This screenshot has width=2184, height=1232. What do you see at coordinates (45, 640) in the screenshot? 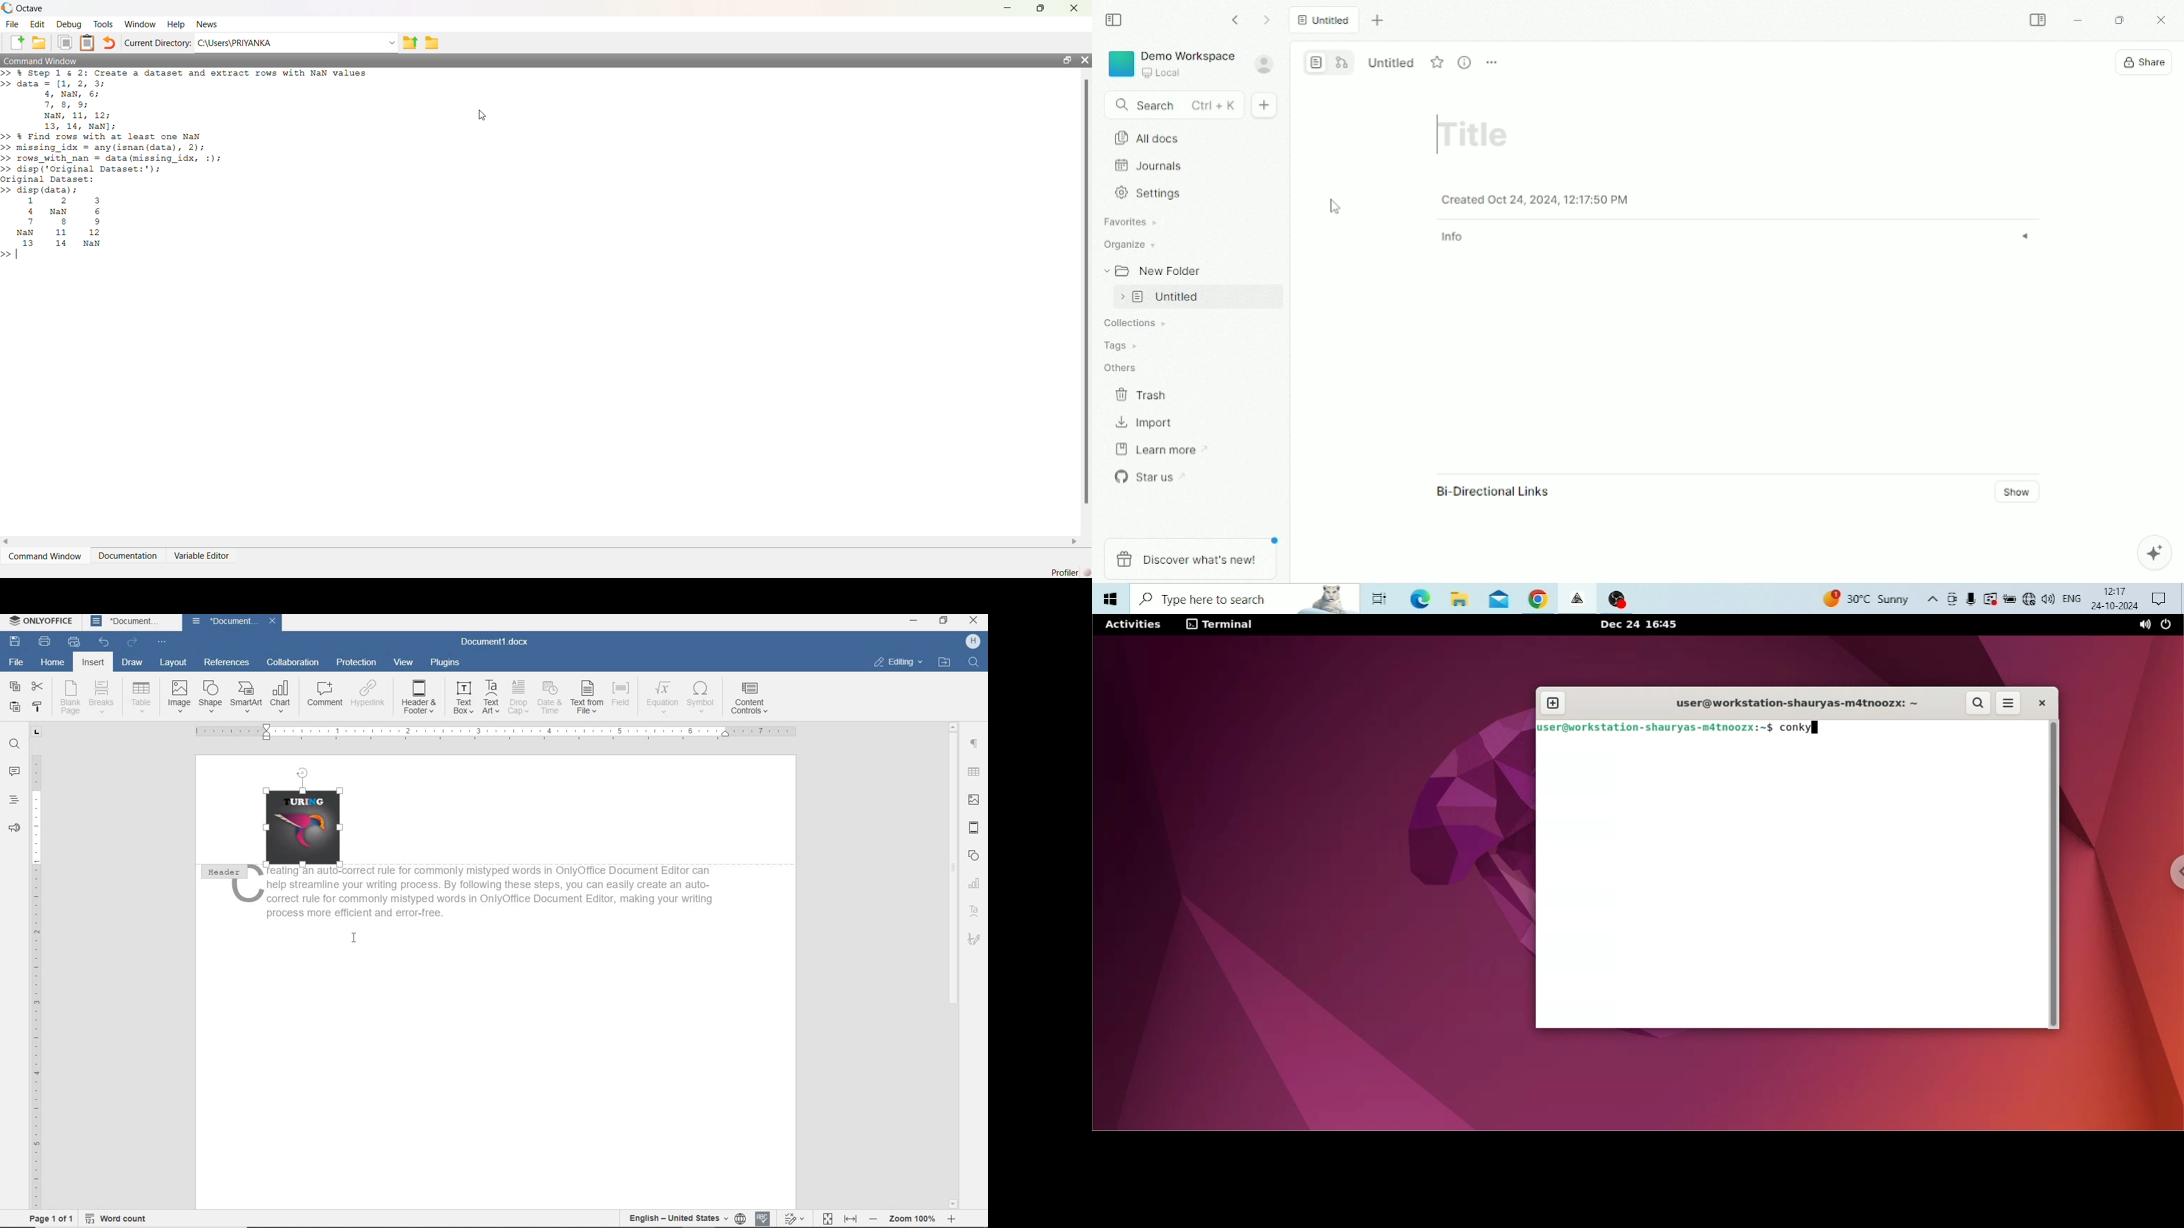
I see `PRINT` at bounding box center [45, 640].